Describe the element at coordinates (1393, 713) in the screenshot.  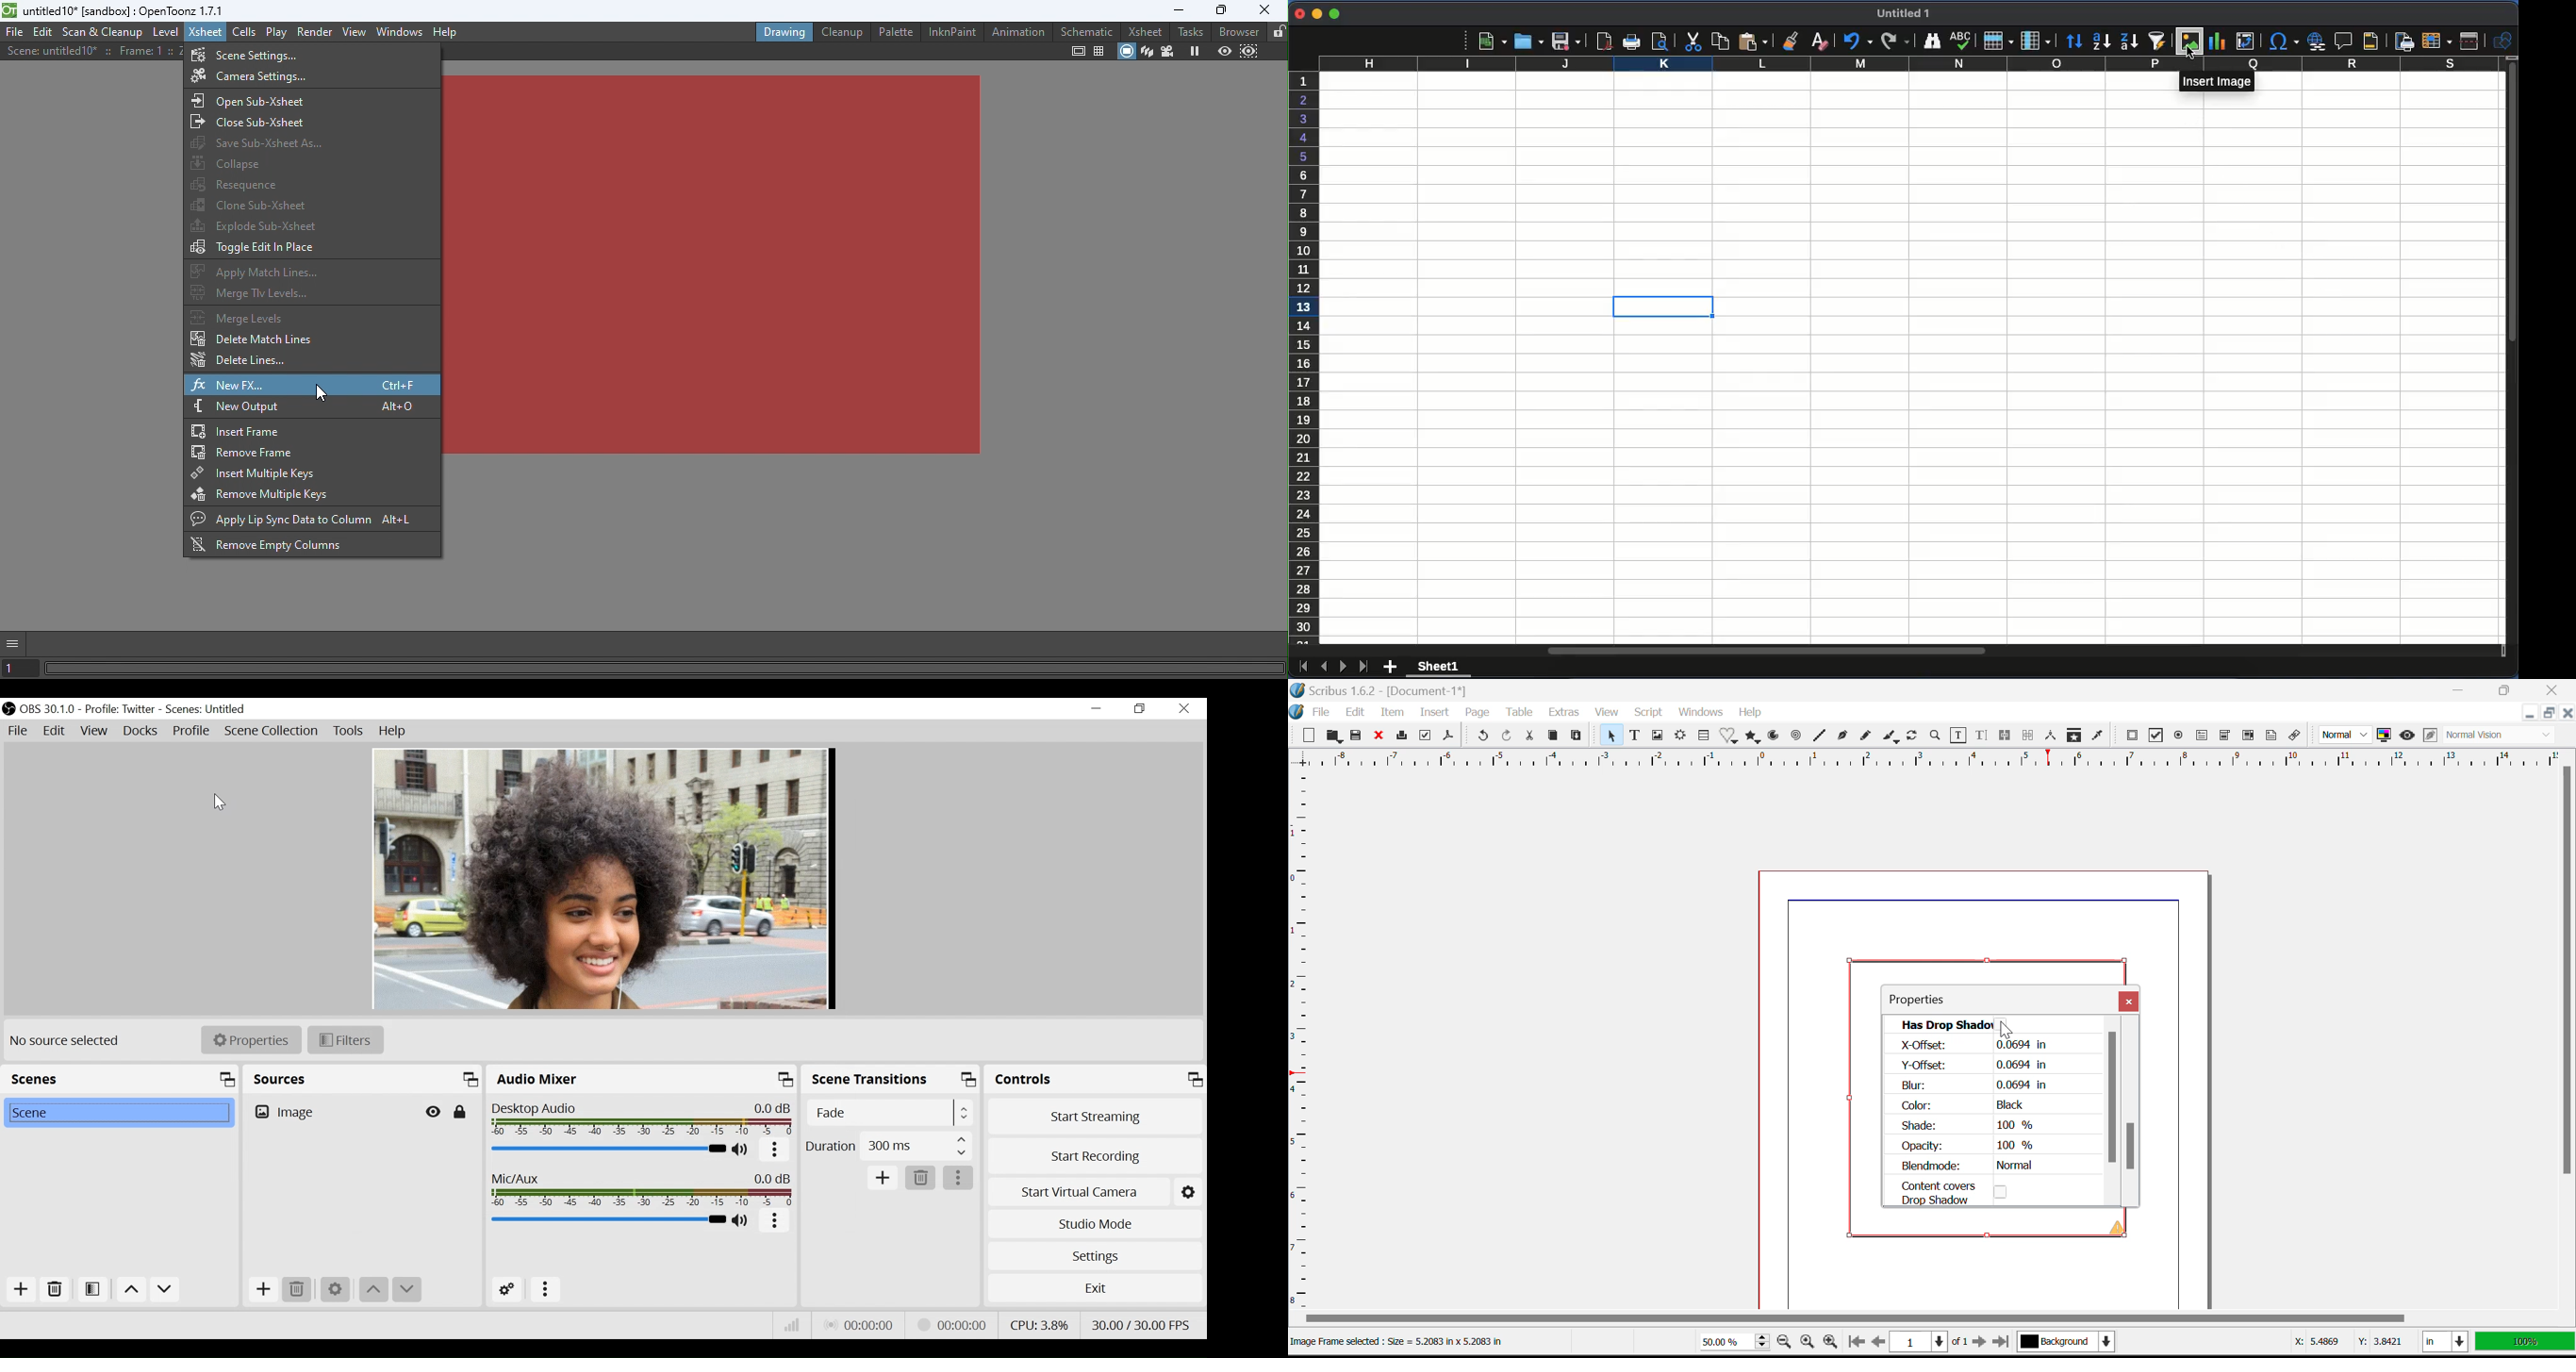
I see `Item` at that location.